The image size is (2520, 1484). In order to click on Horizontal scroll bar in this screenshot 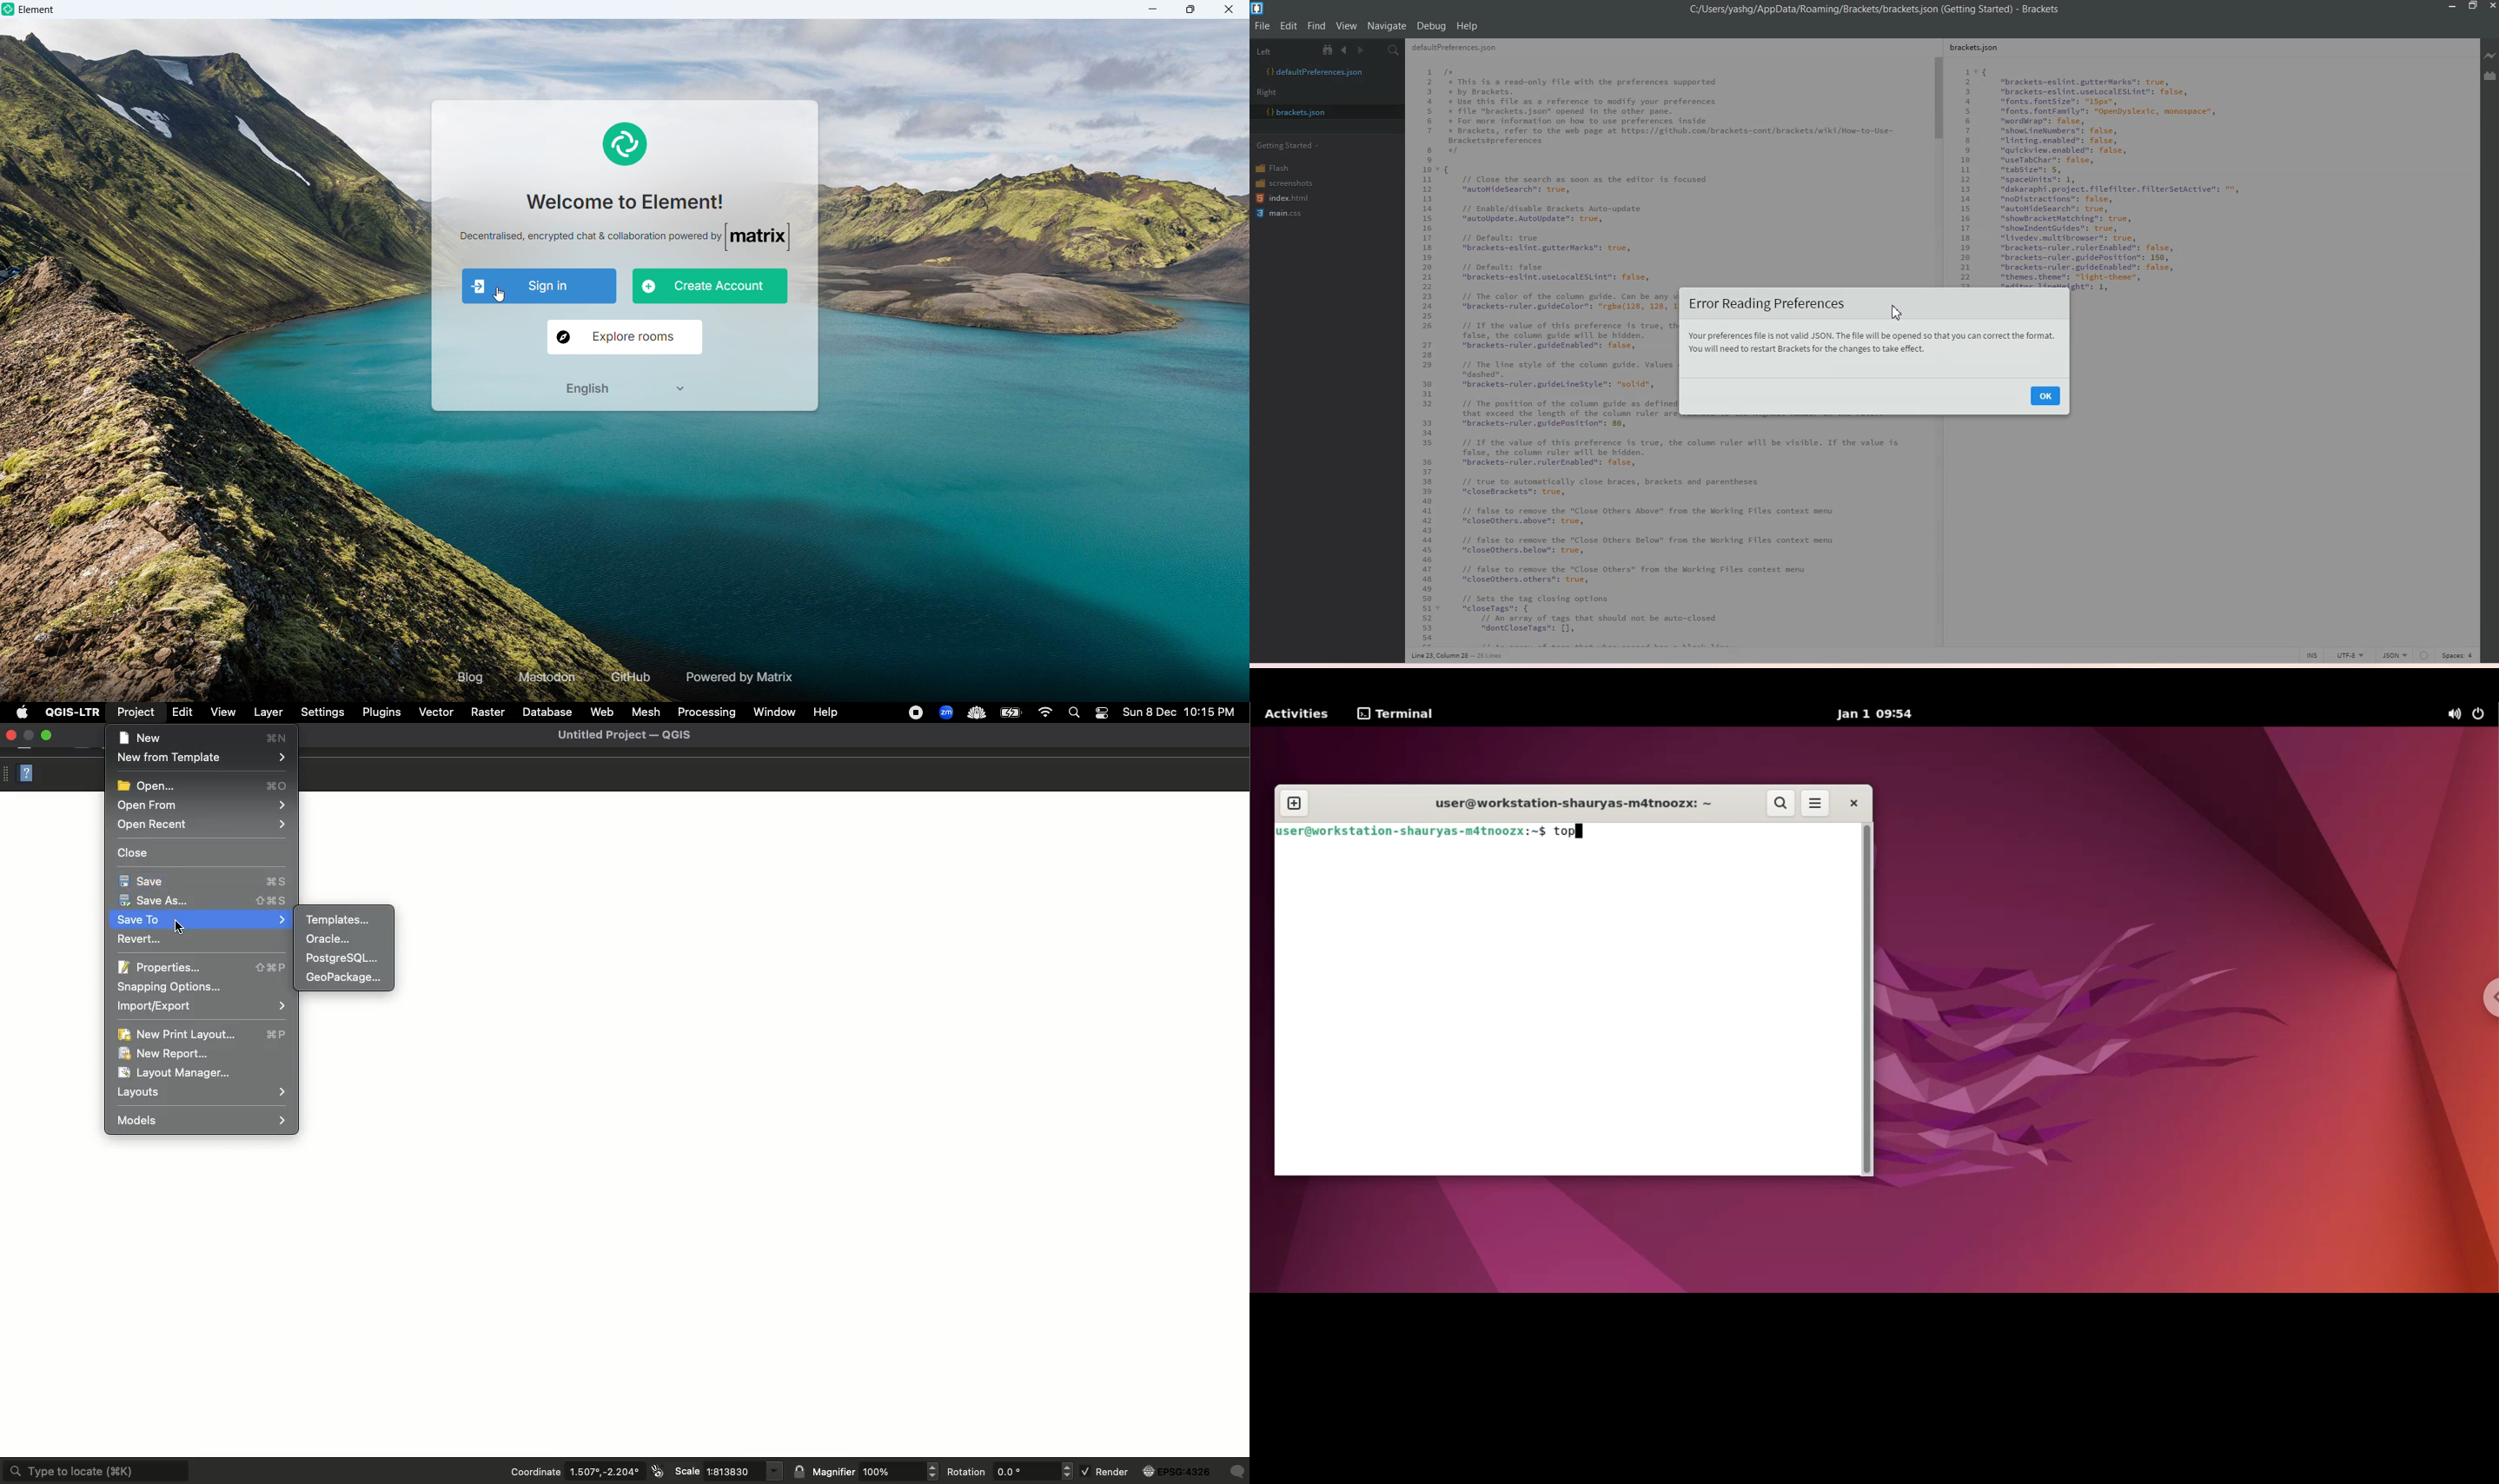, I will do `click(1662, 644)`.